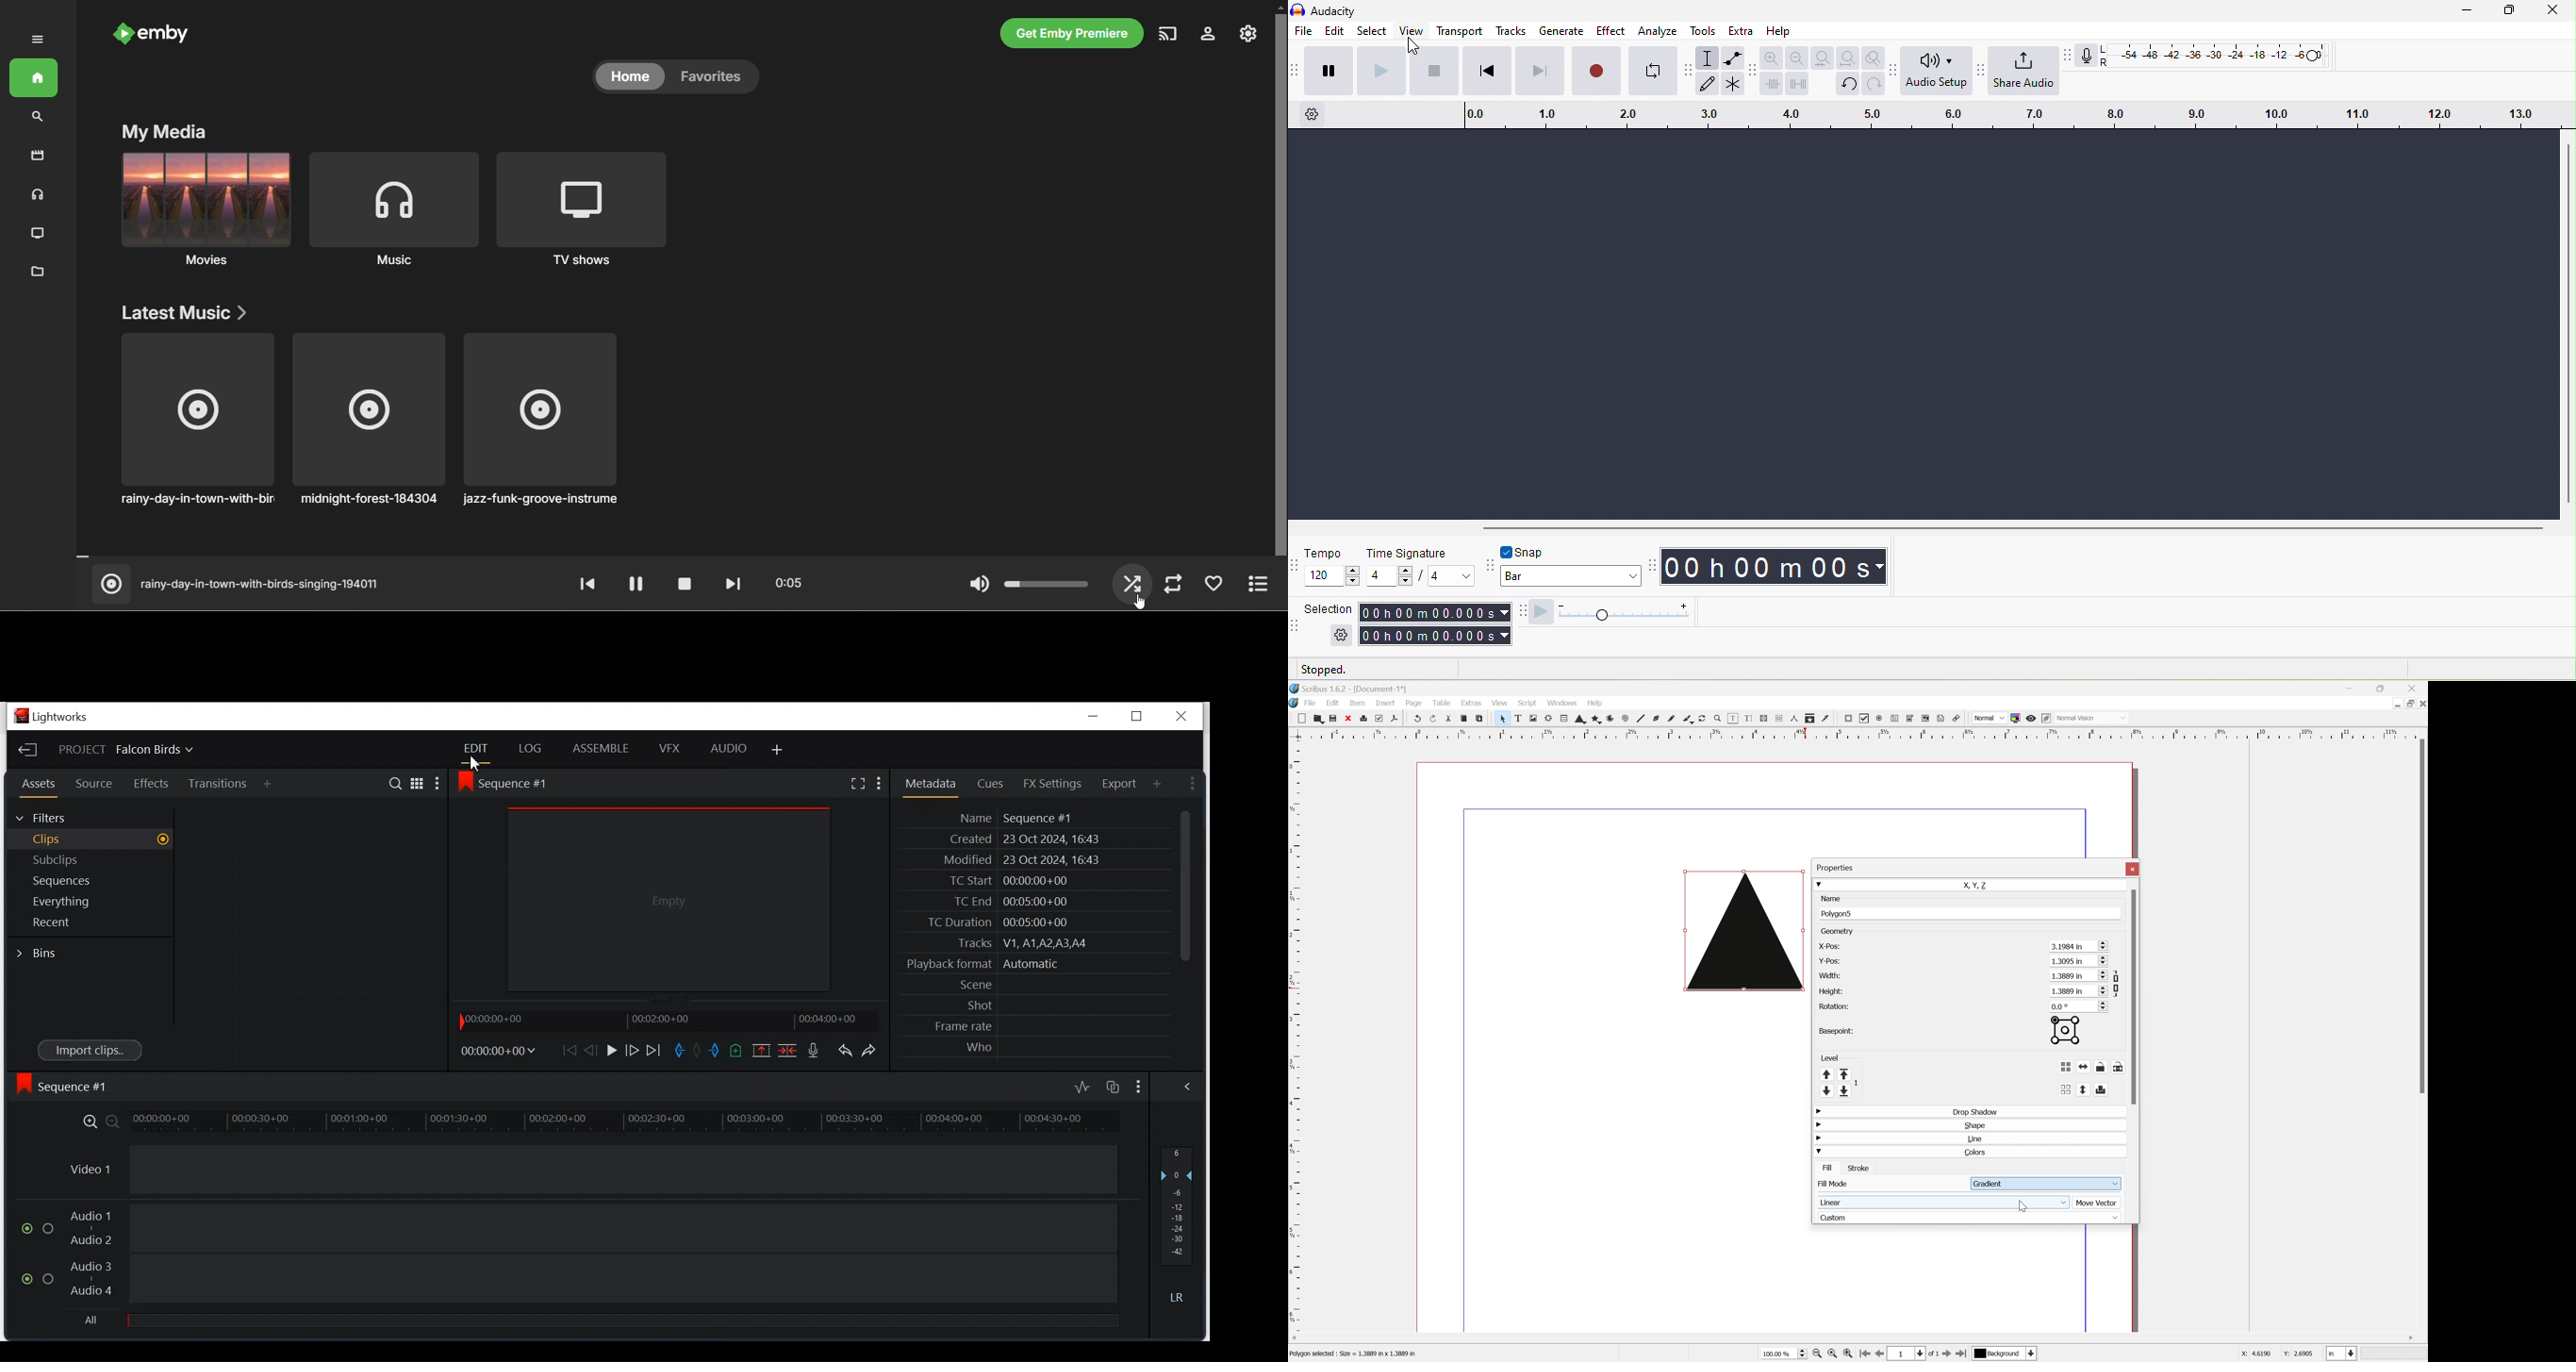  Describe the element at coordinates (141, 751) in the screenshot. I see `Show/change current project details` at that location.